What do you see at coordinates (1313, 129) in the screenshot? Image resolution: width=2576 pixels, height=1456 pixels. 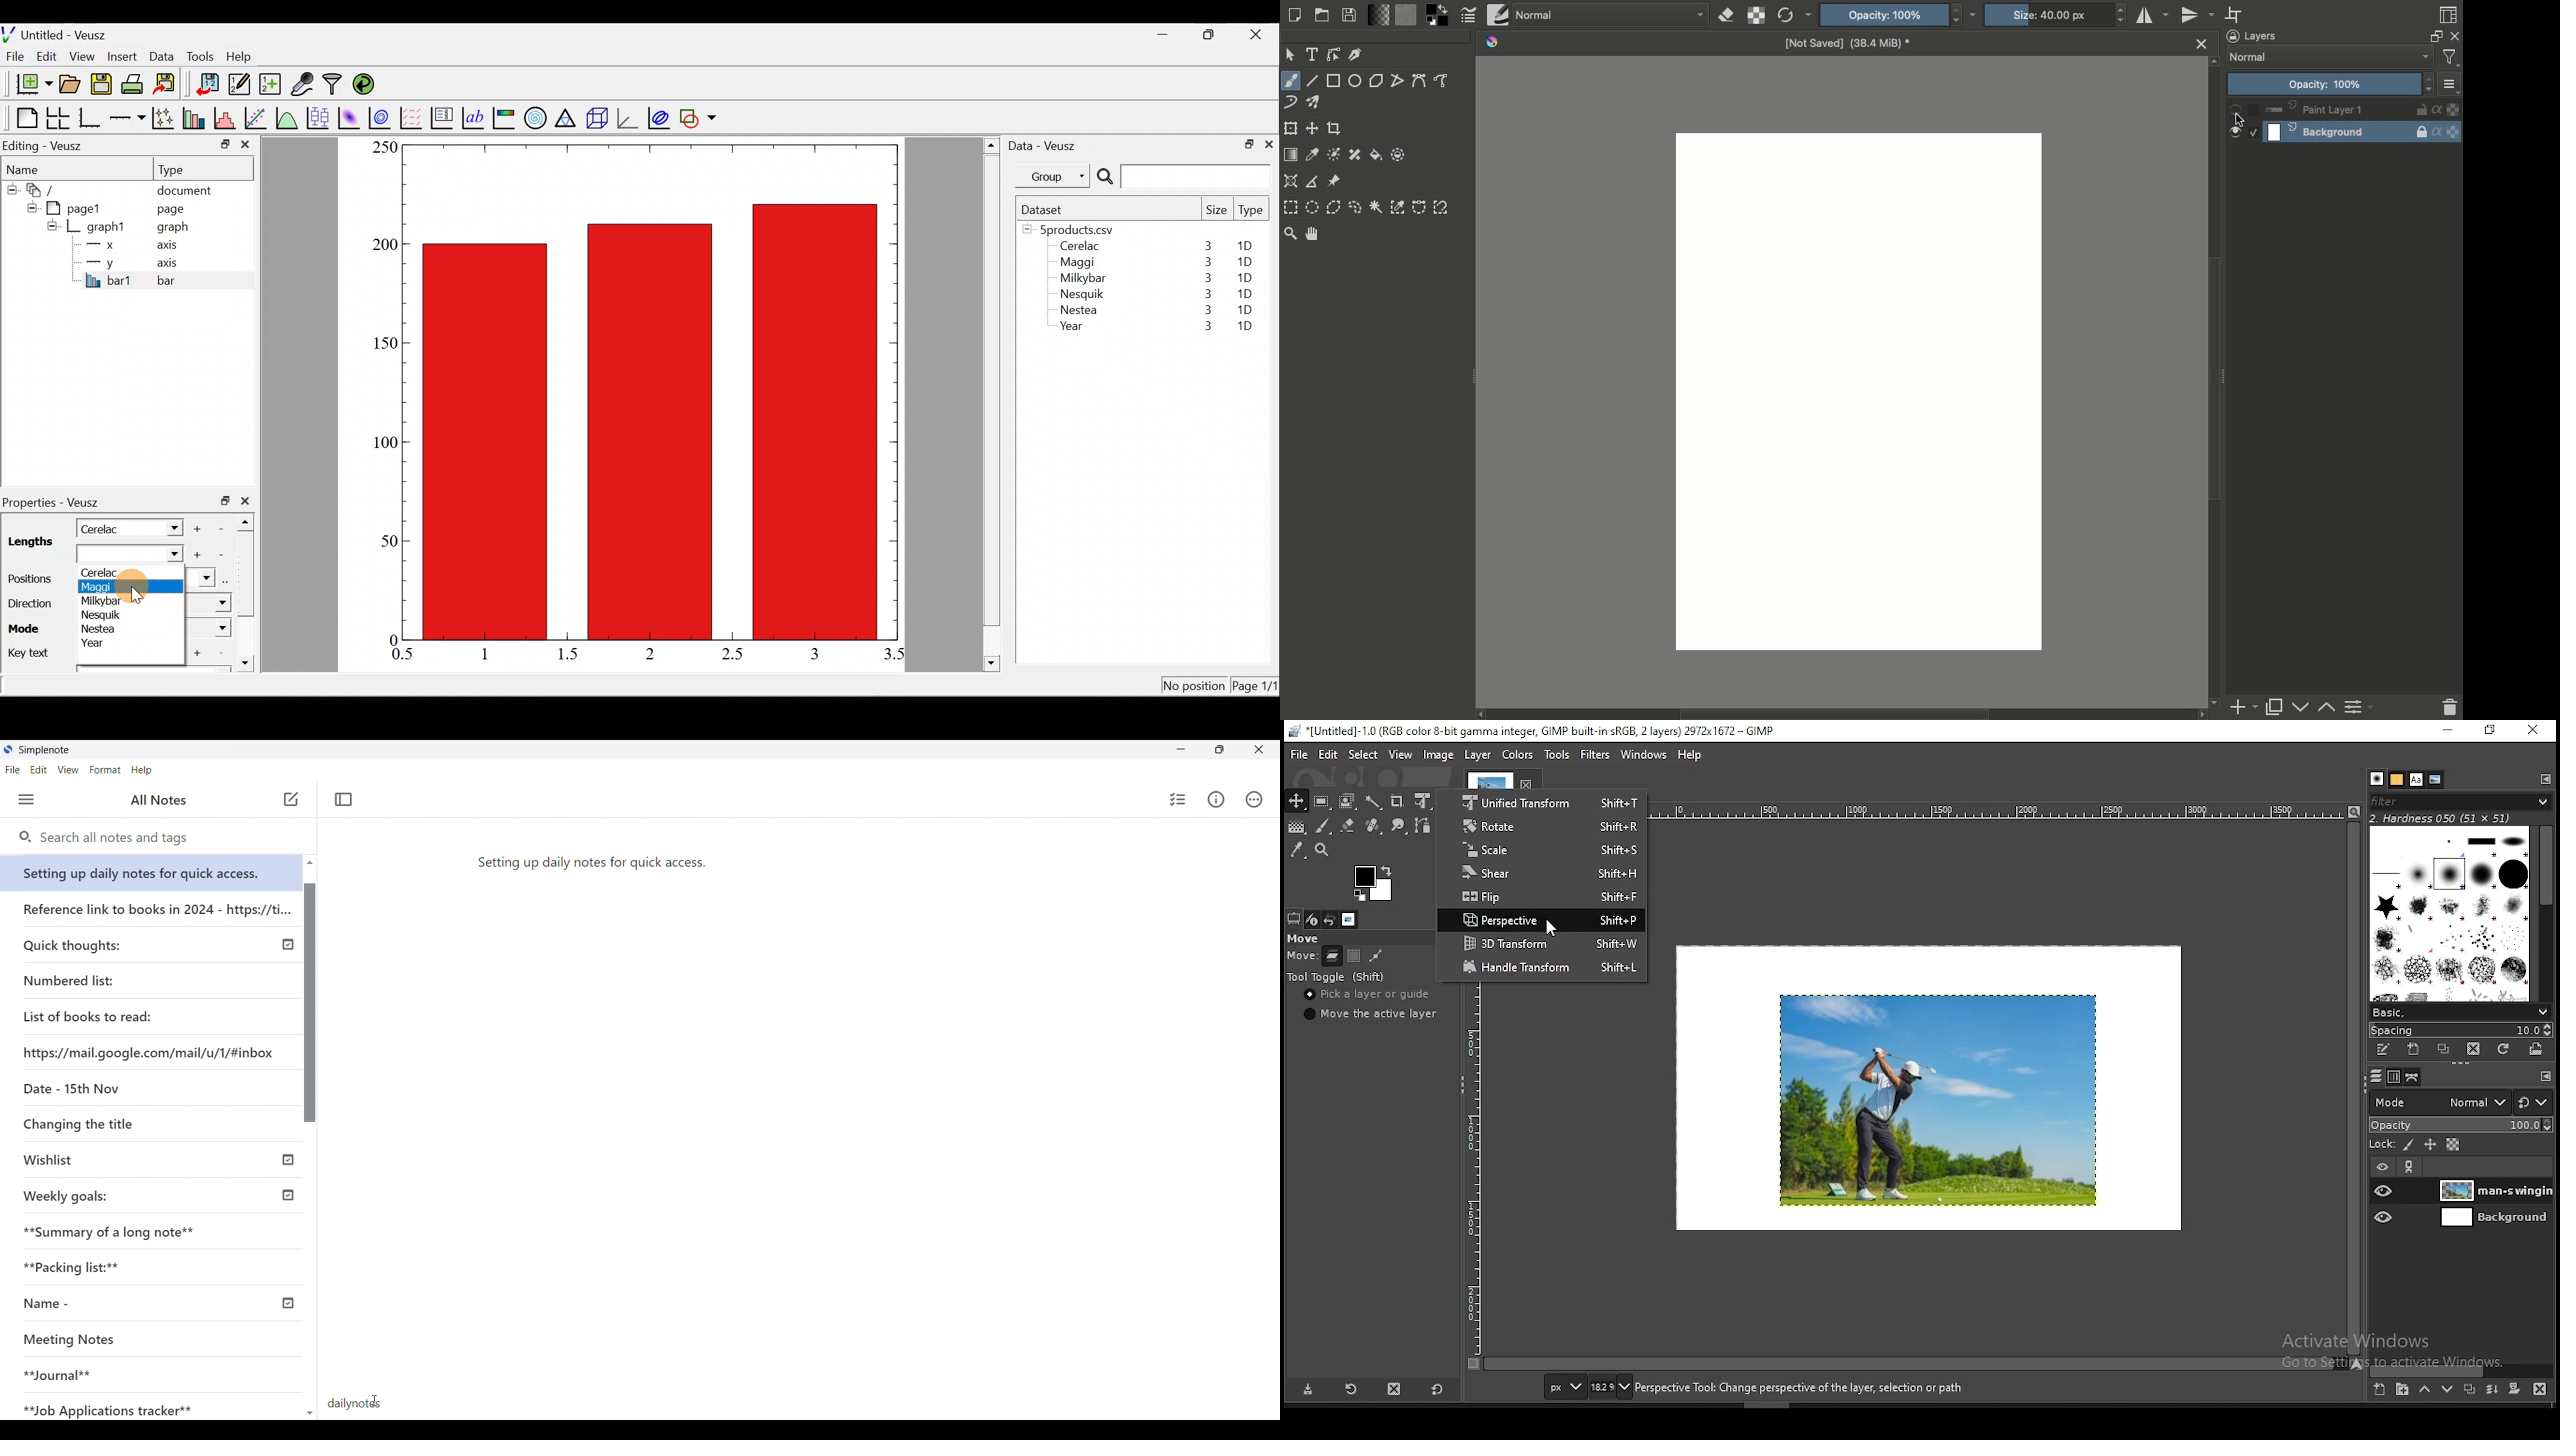 I see `Move a layer` at bounding box center [1313, 129].